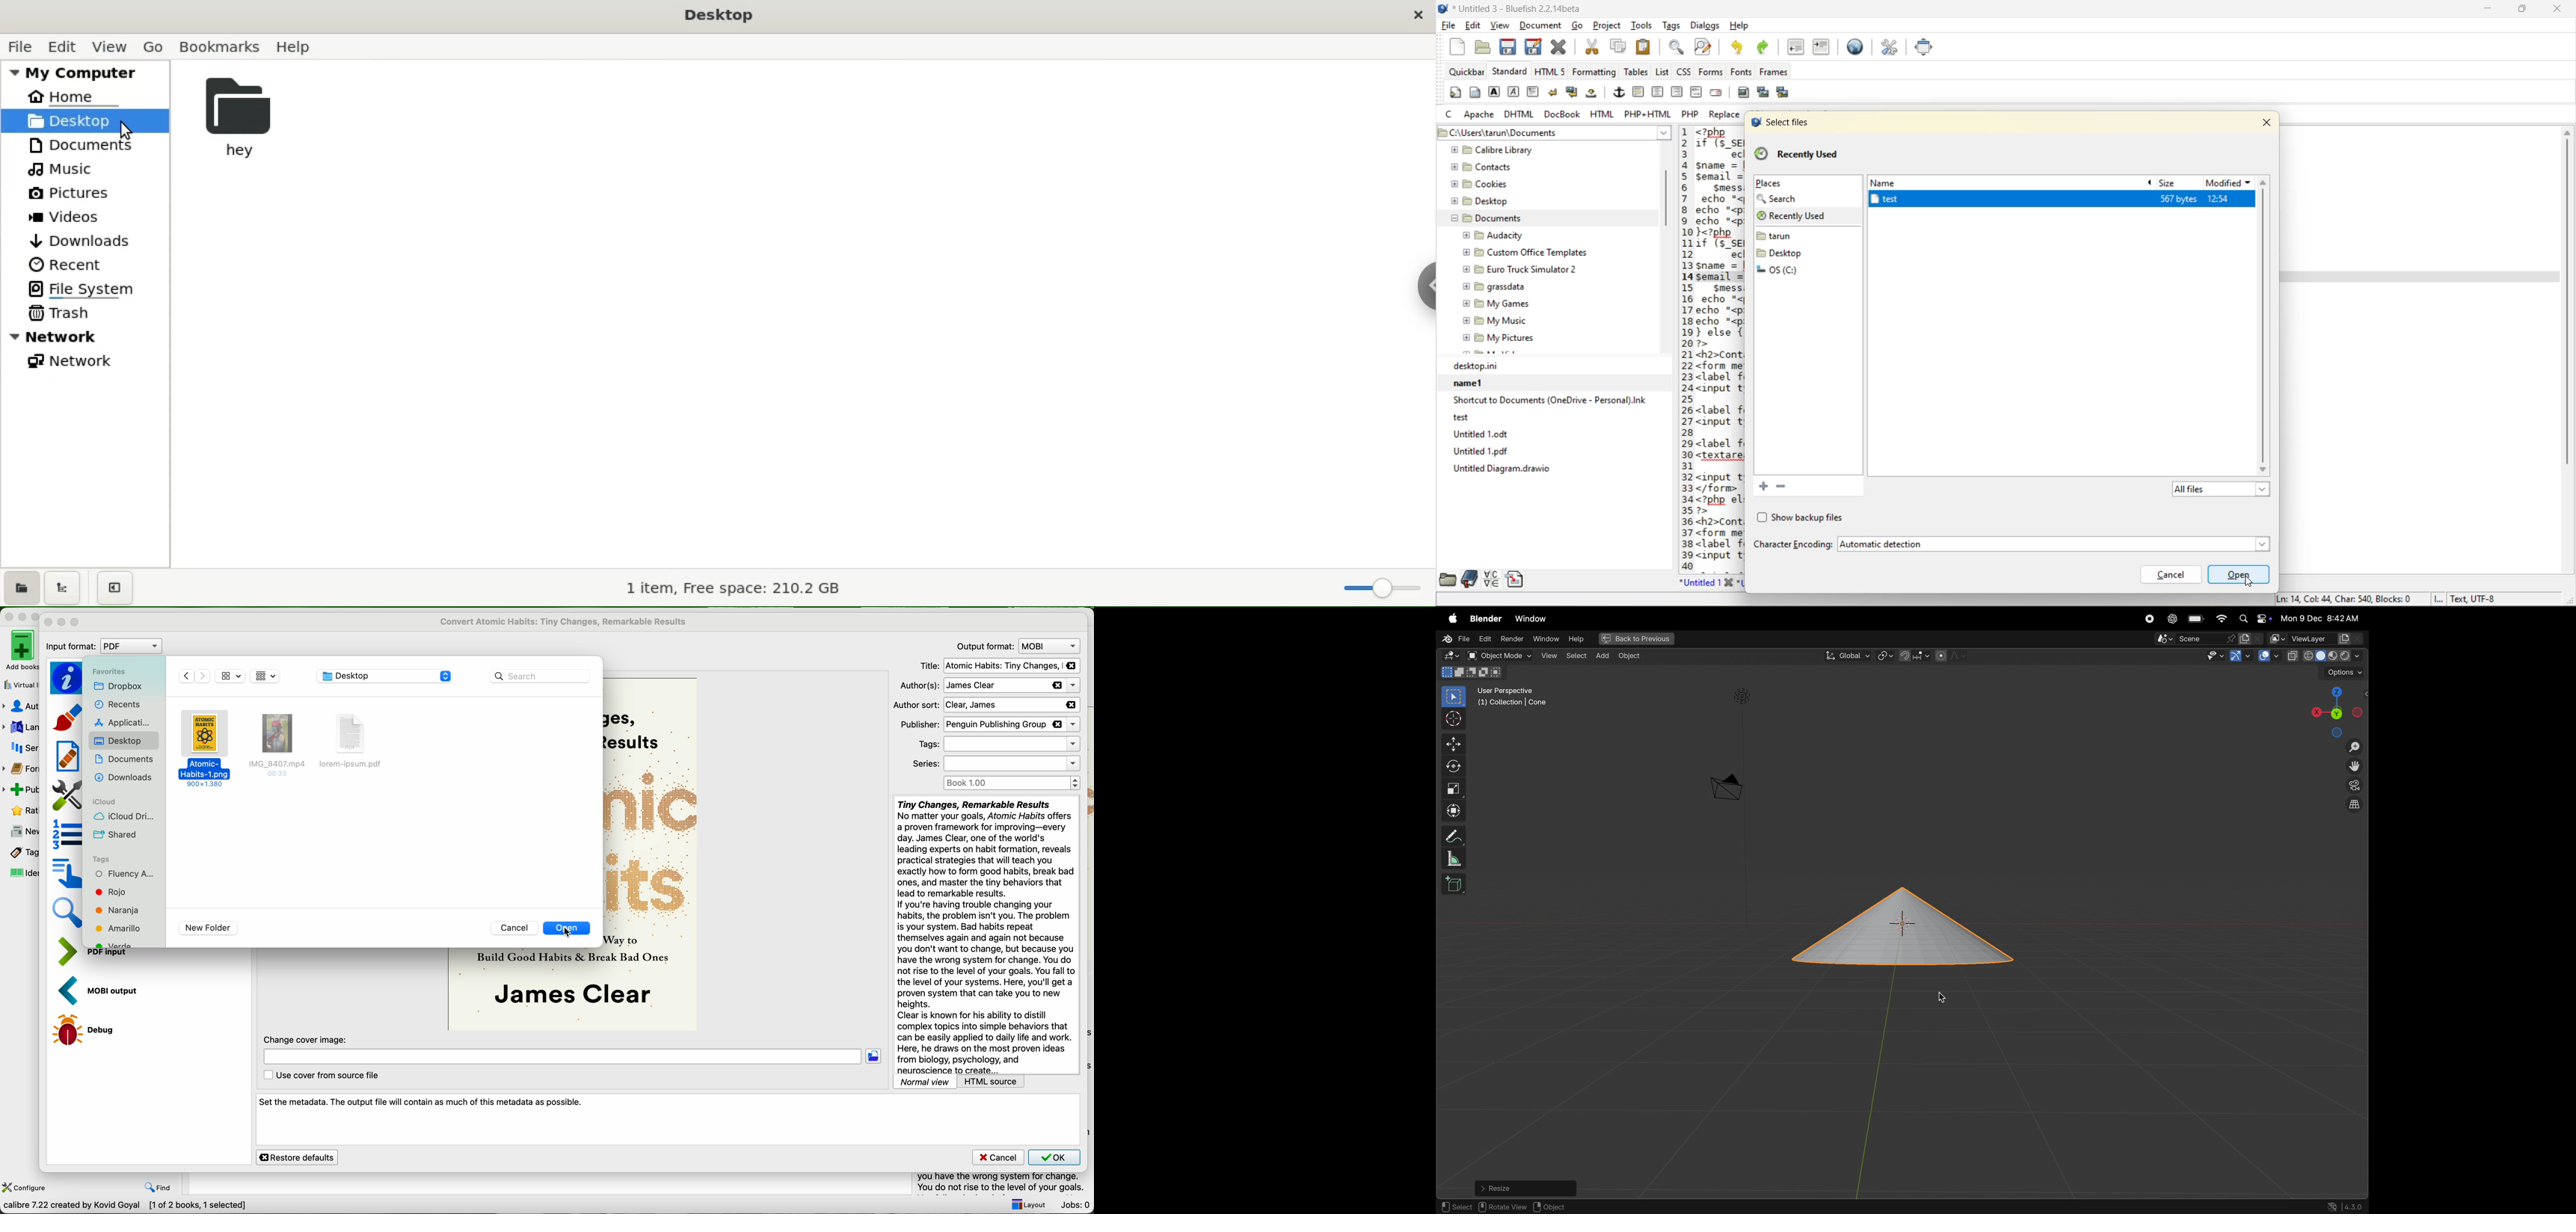 The width and height of the screenshot is (2576, 1232). Describe the element at coordinates (1764, 94) in the screenshot. I see `insert thumbnail` at that location.